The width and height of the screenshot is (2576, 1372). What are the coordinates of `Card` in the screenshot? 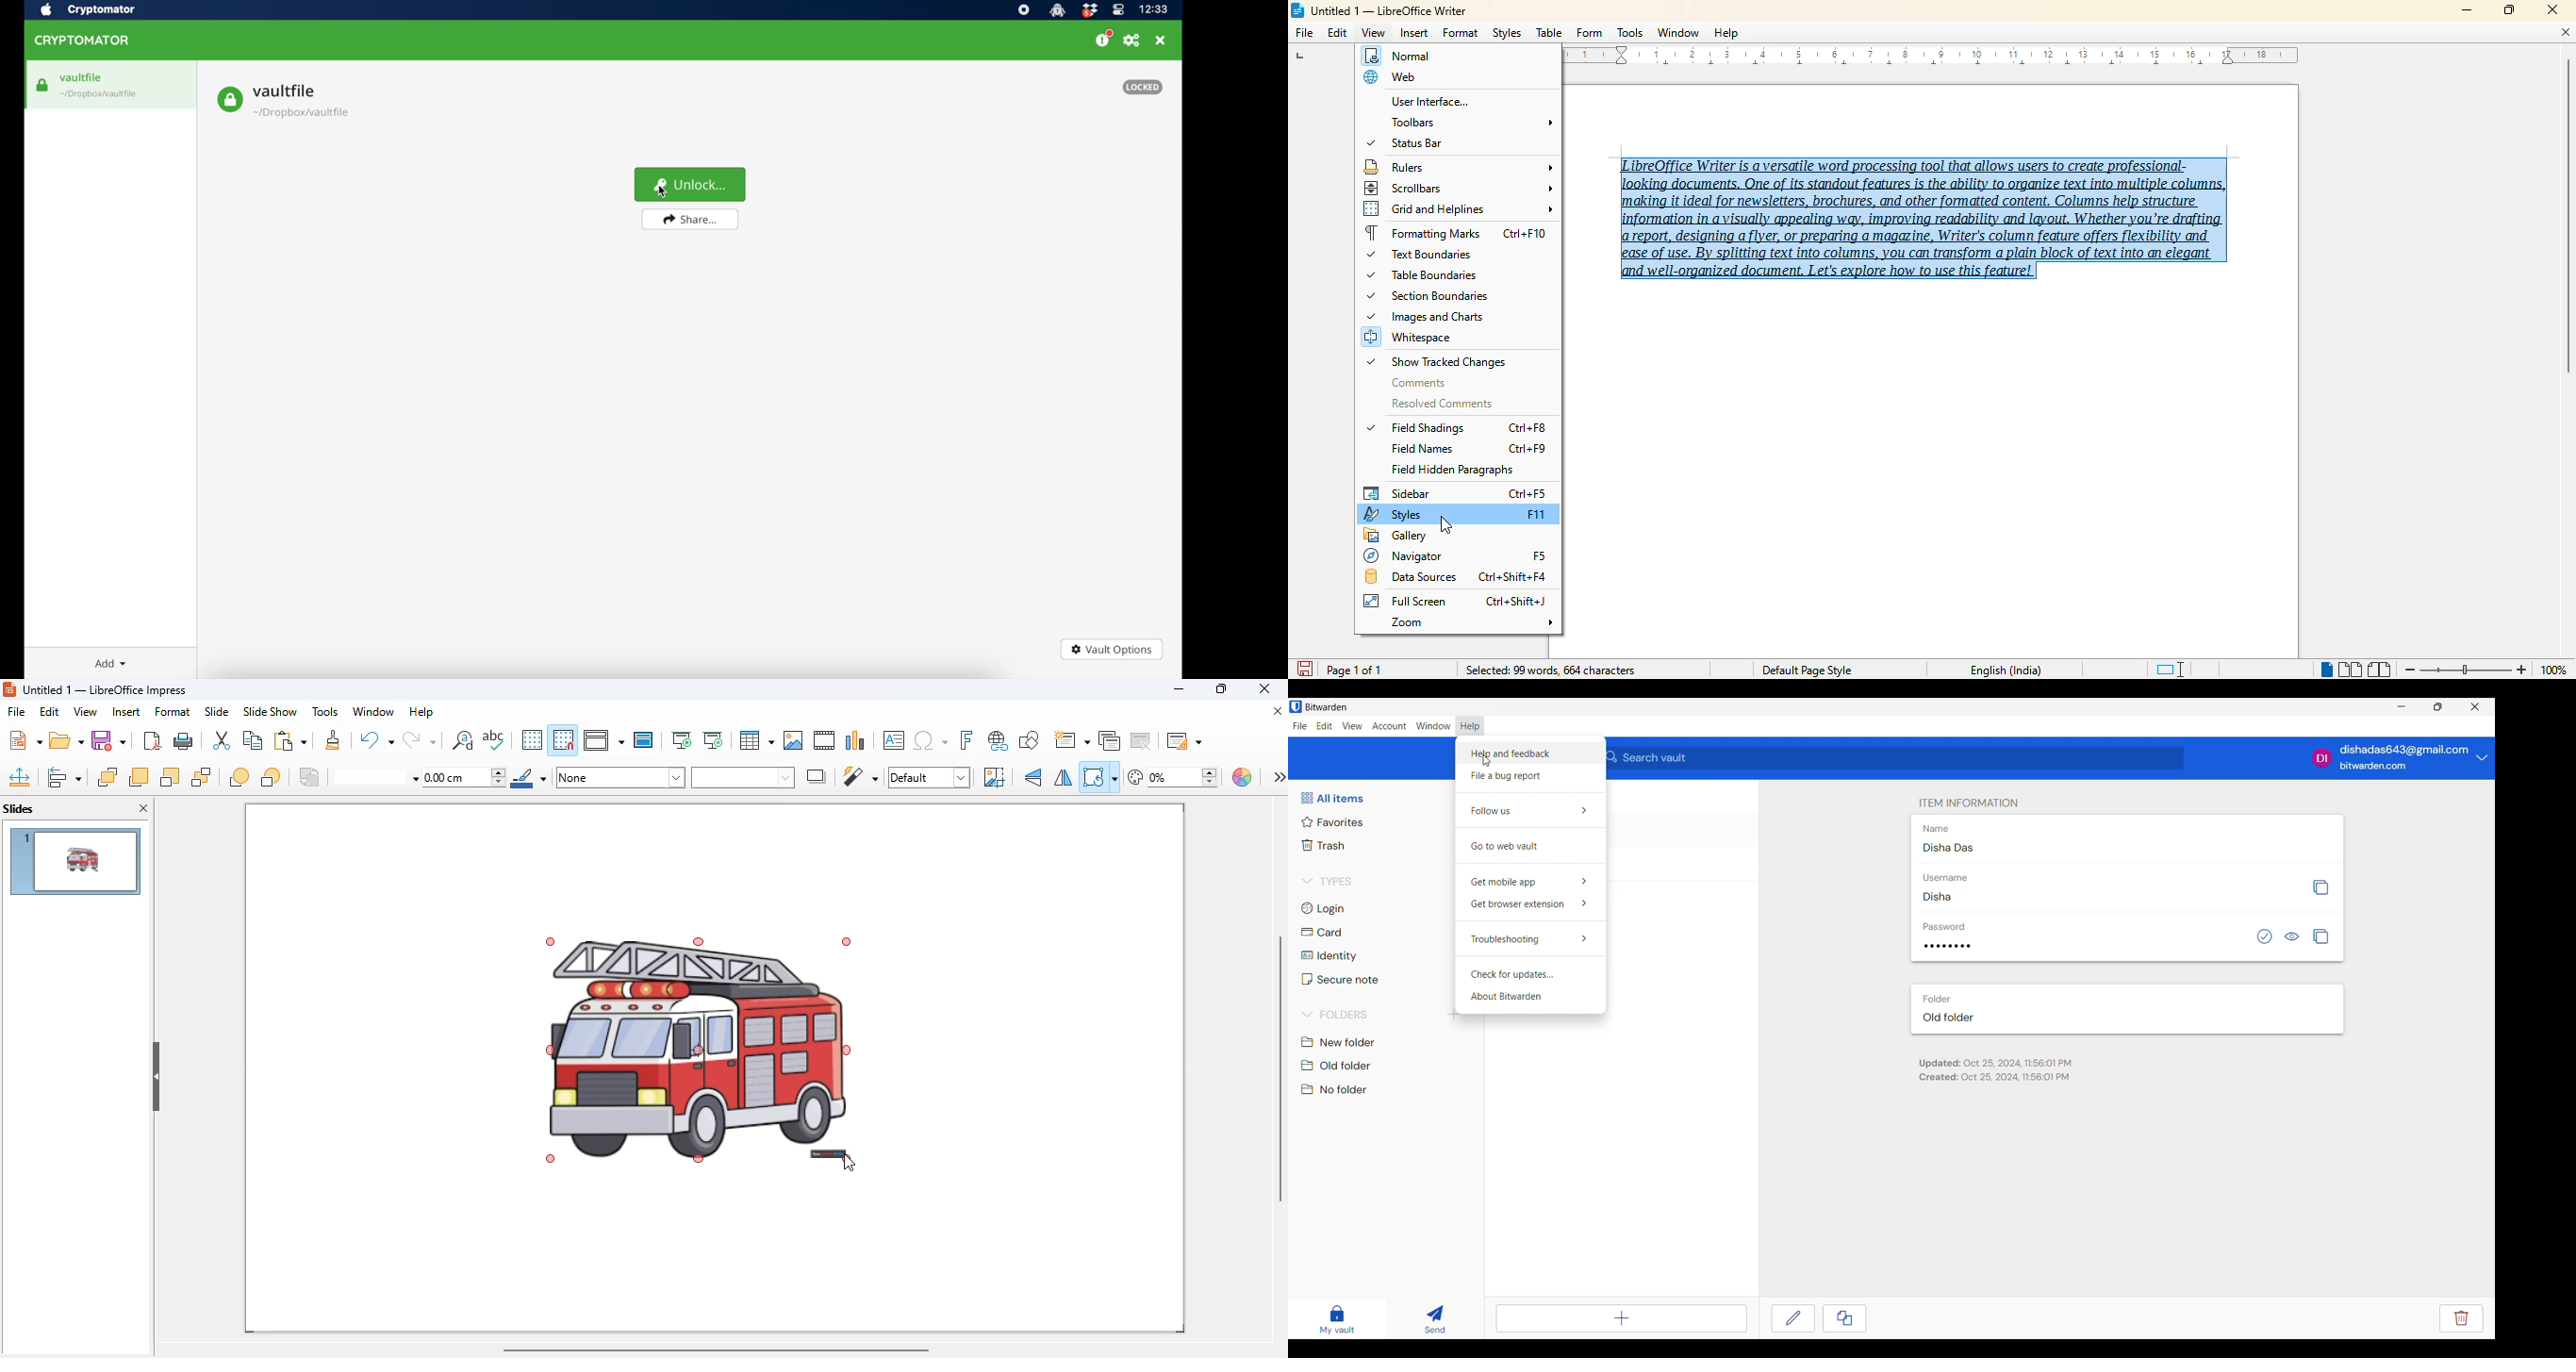 It's located at (1323, 932).